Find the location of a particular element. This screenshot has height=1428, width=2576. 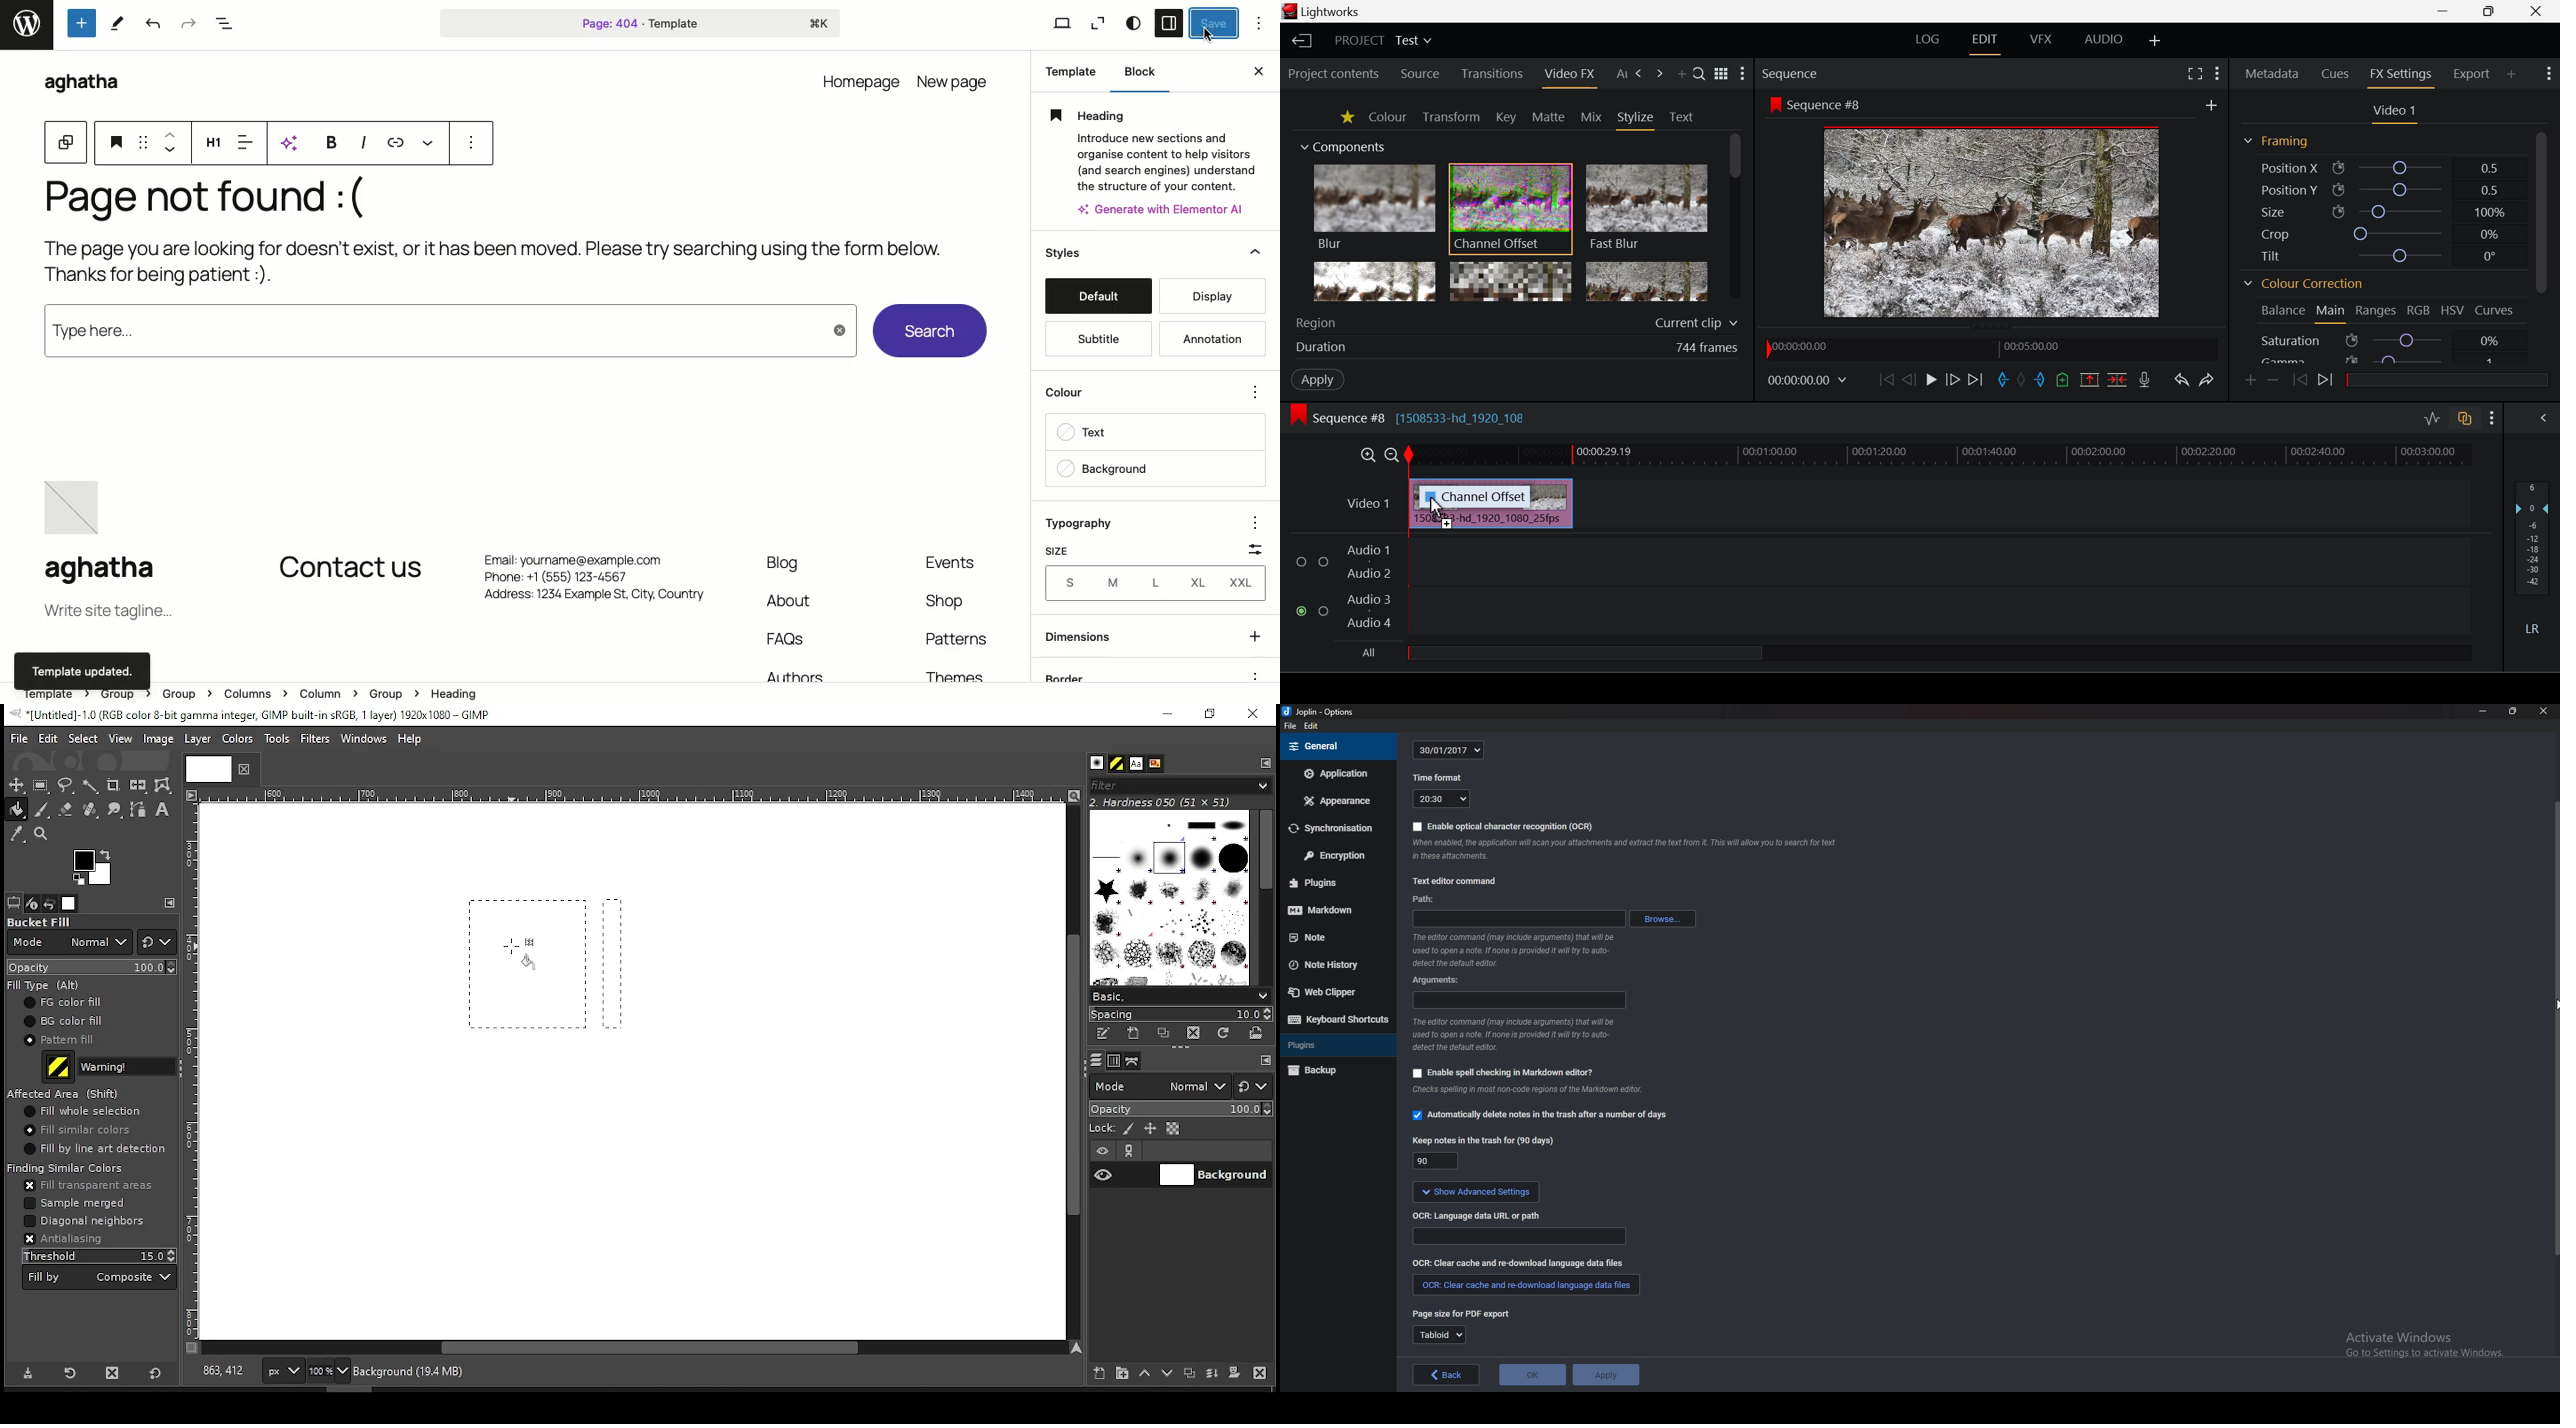

annotation is located at coordinates (1212, 338).